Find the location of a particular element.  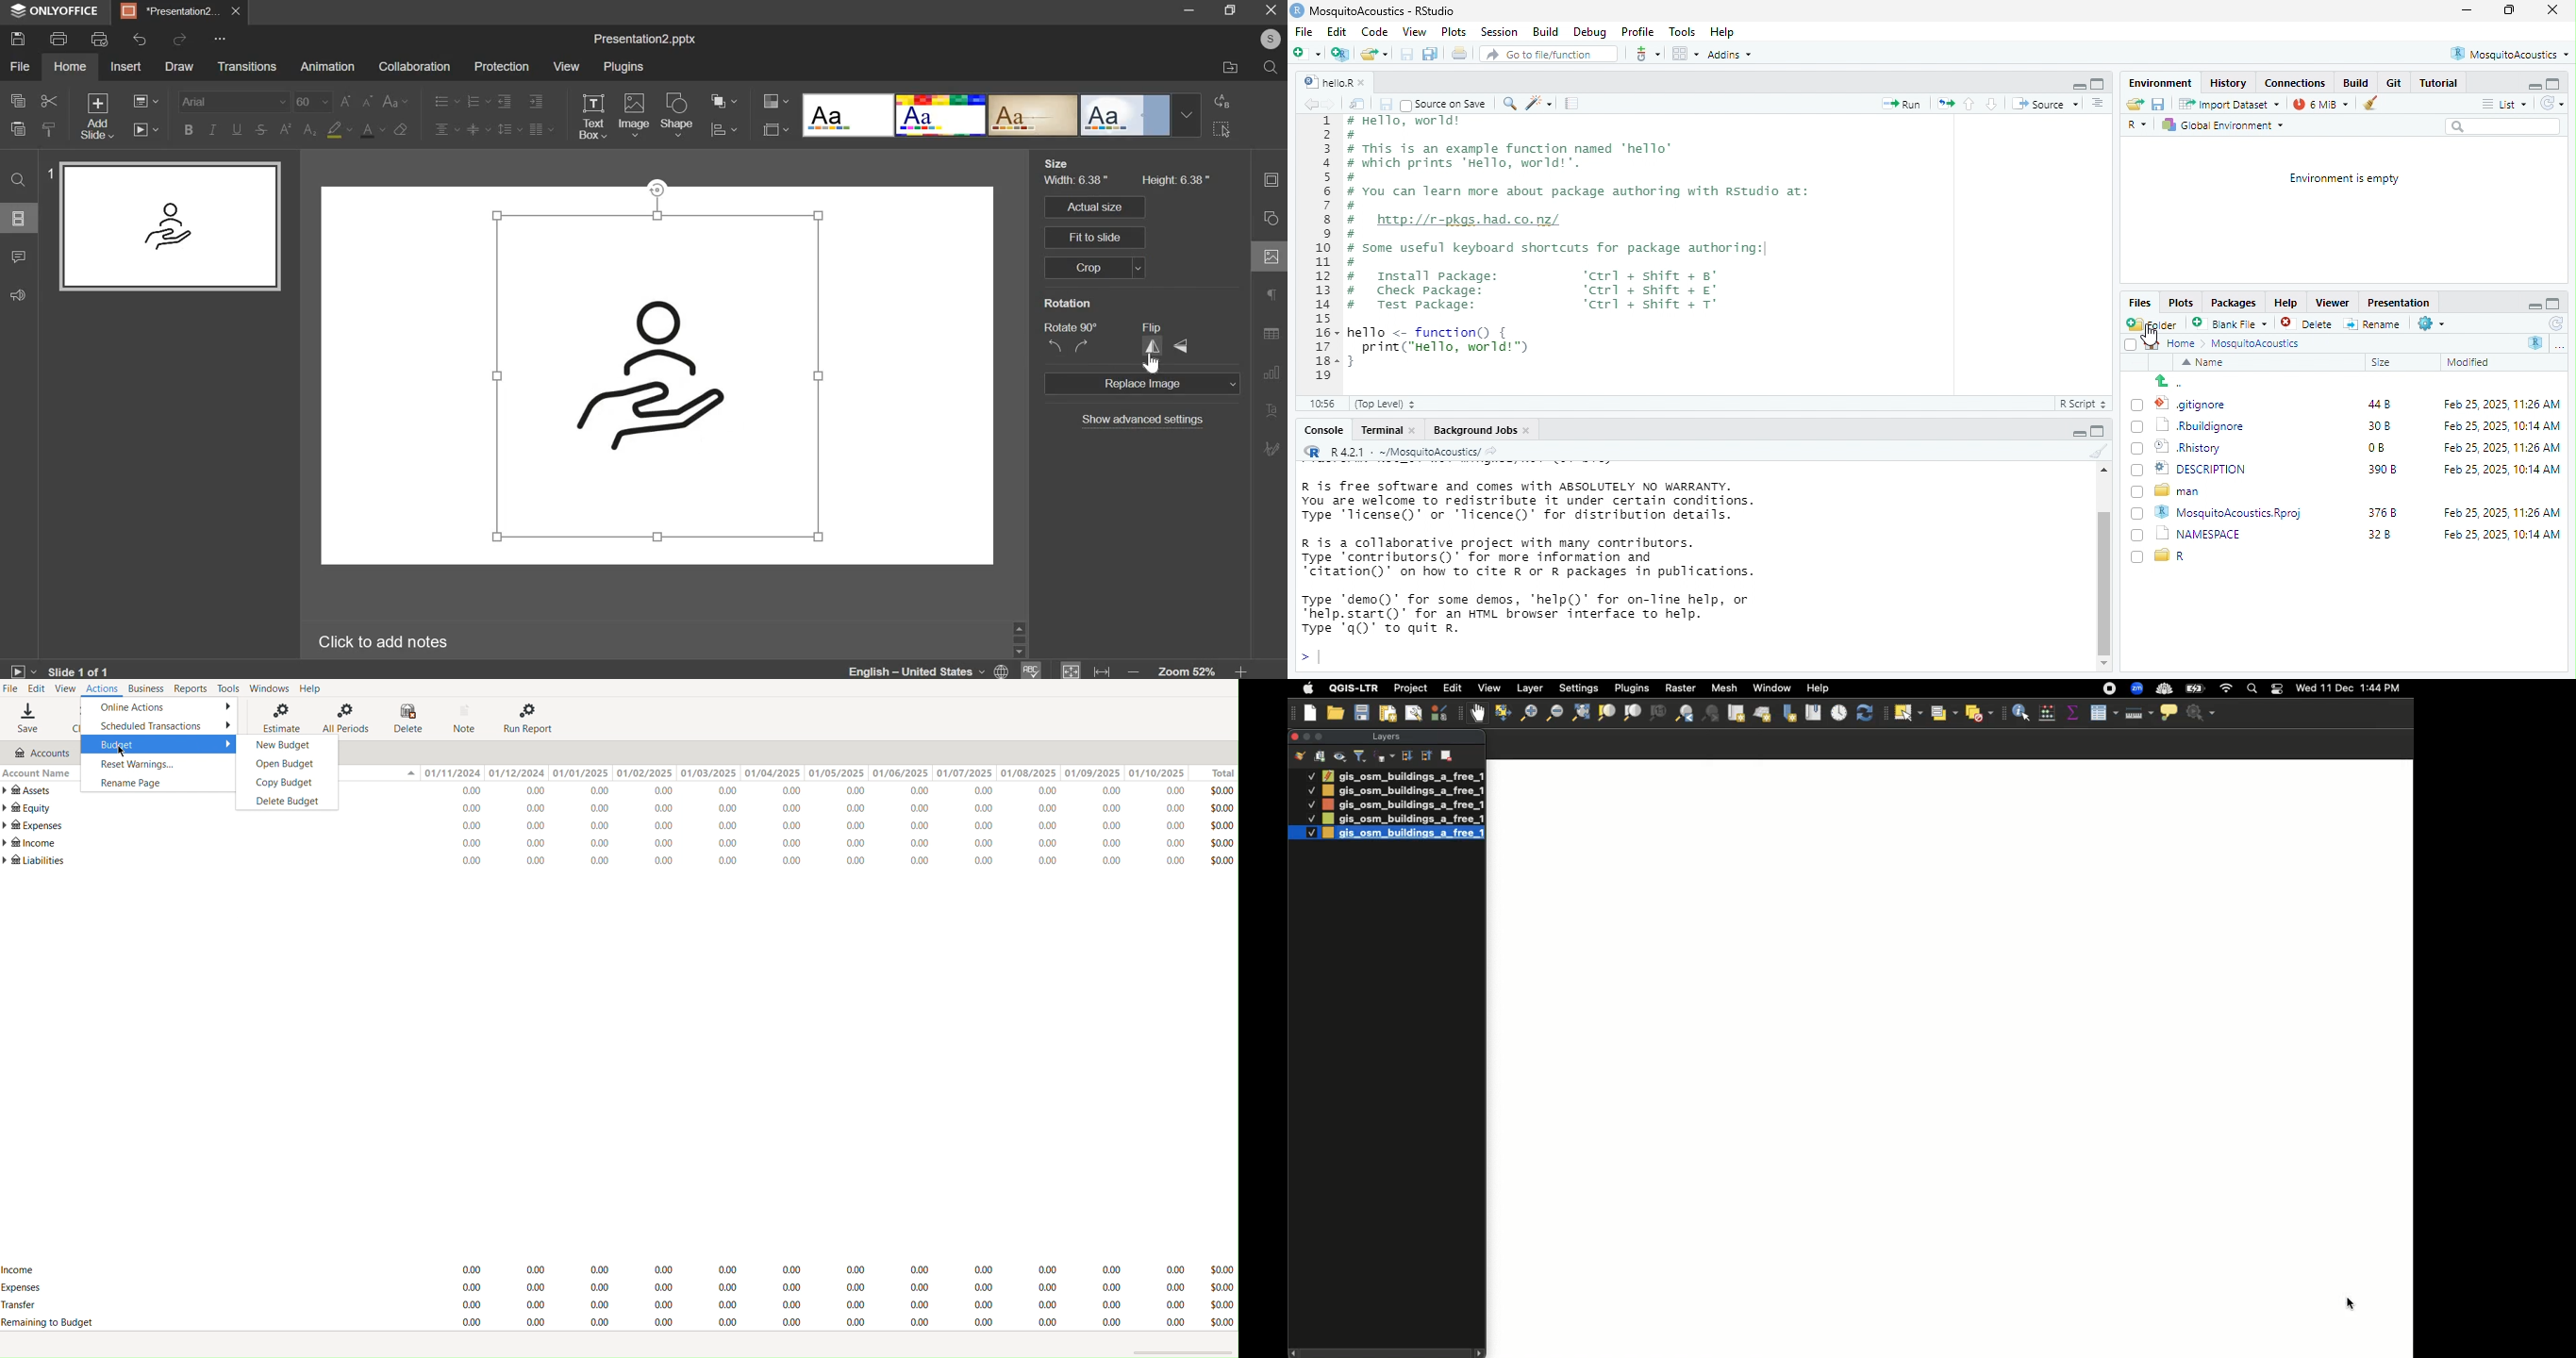

 NAMESPACE is located at coordinates (2208, 534).